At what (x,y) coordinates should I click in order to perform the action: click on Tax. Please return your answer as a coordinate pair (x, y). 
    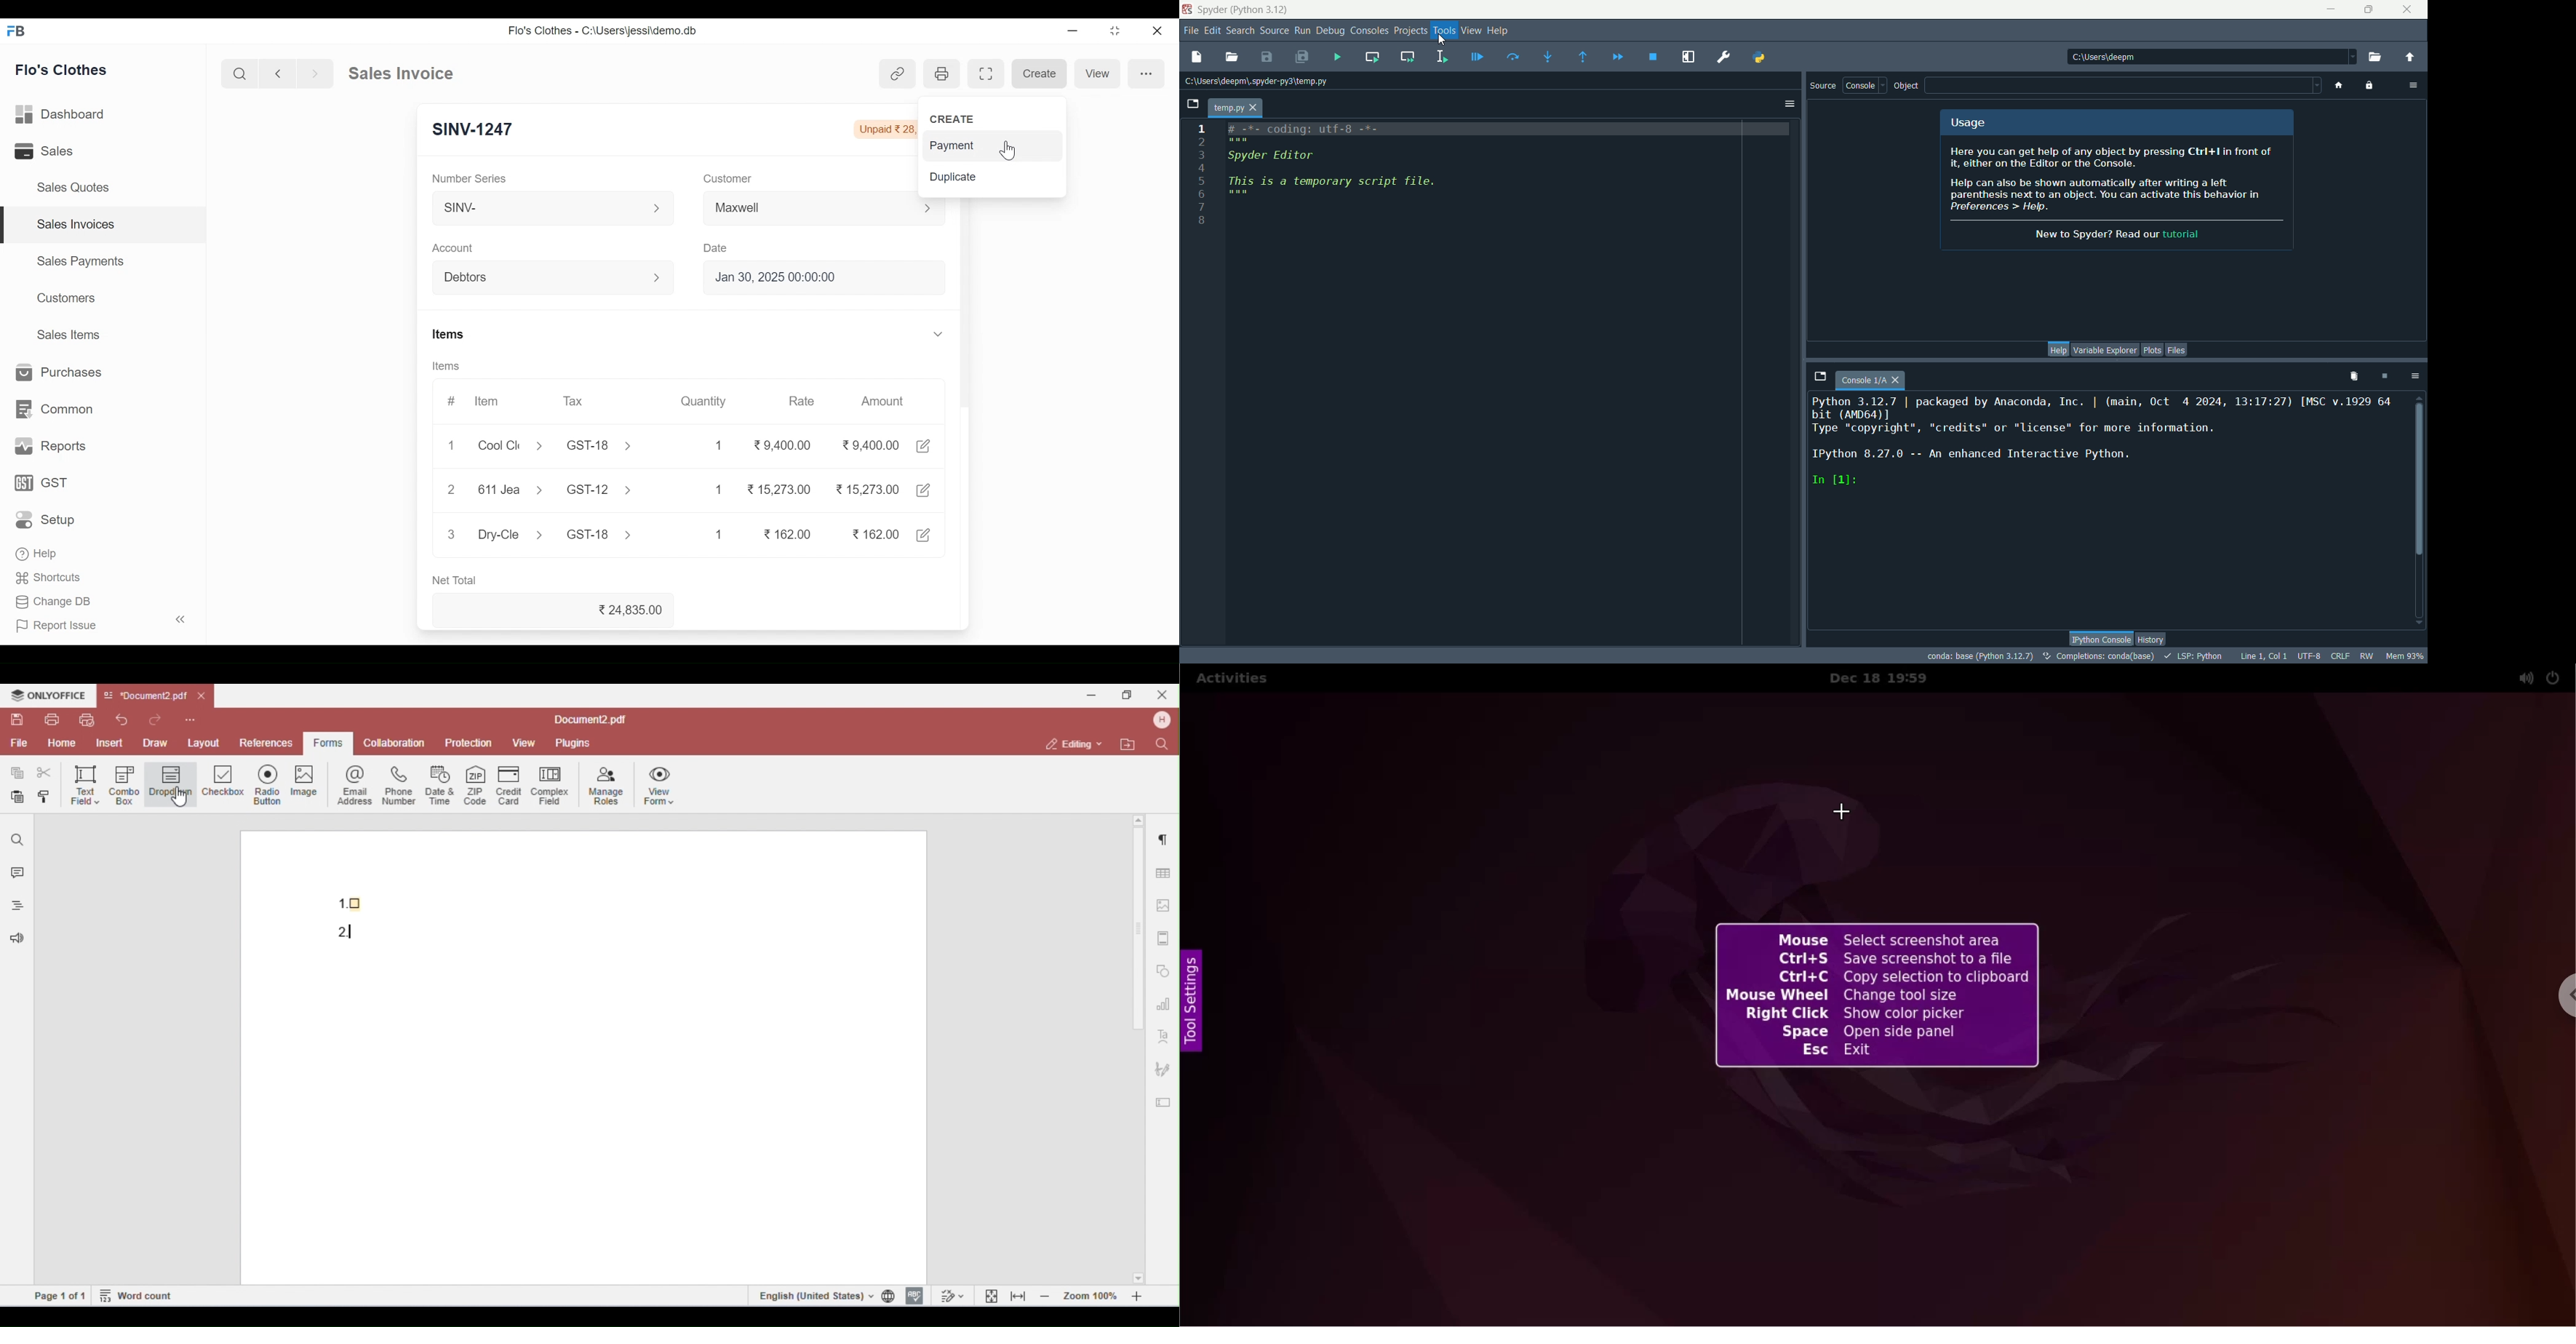
    Looking at the image, I should click on (576, 401).